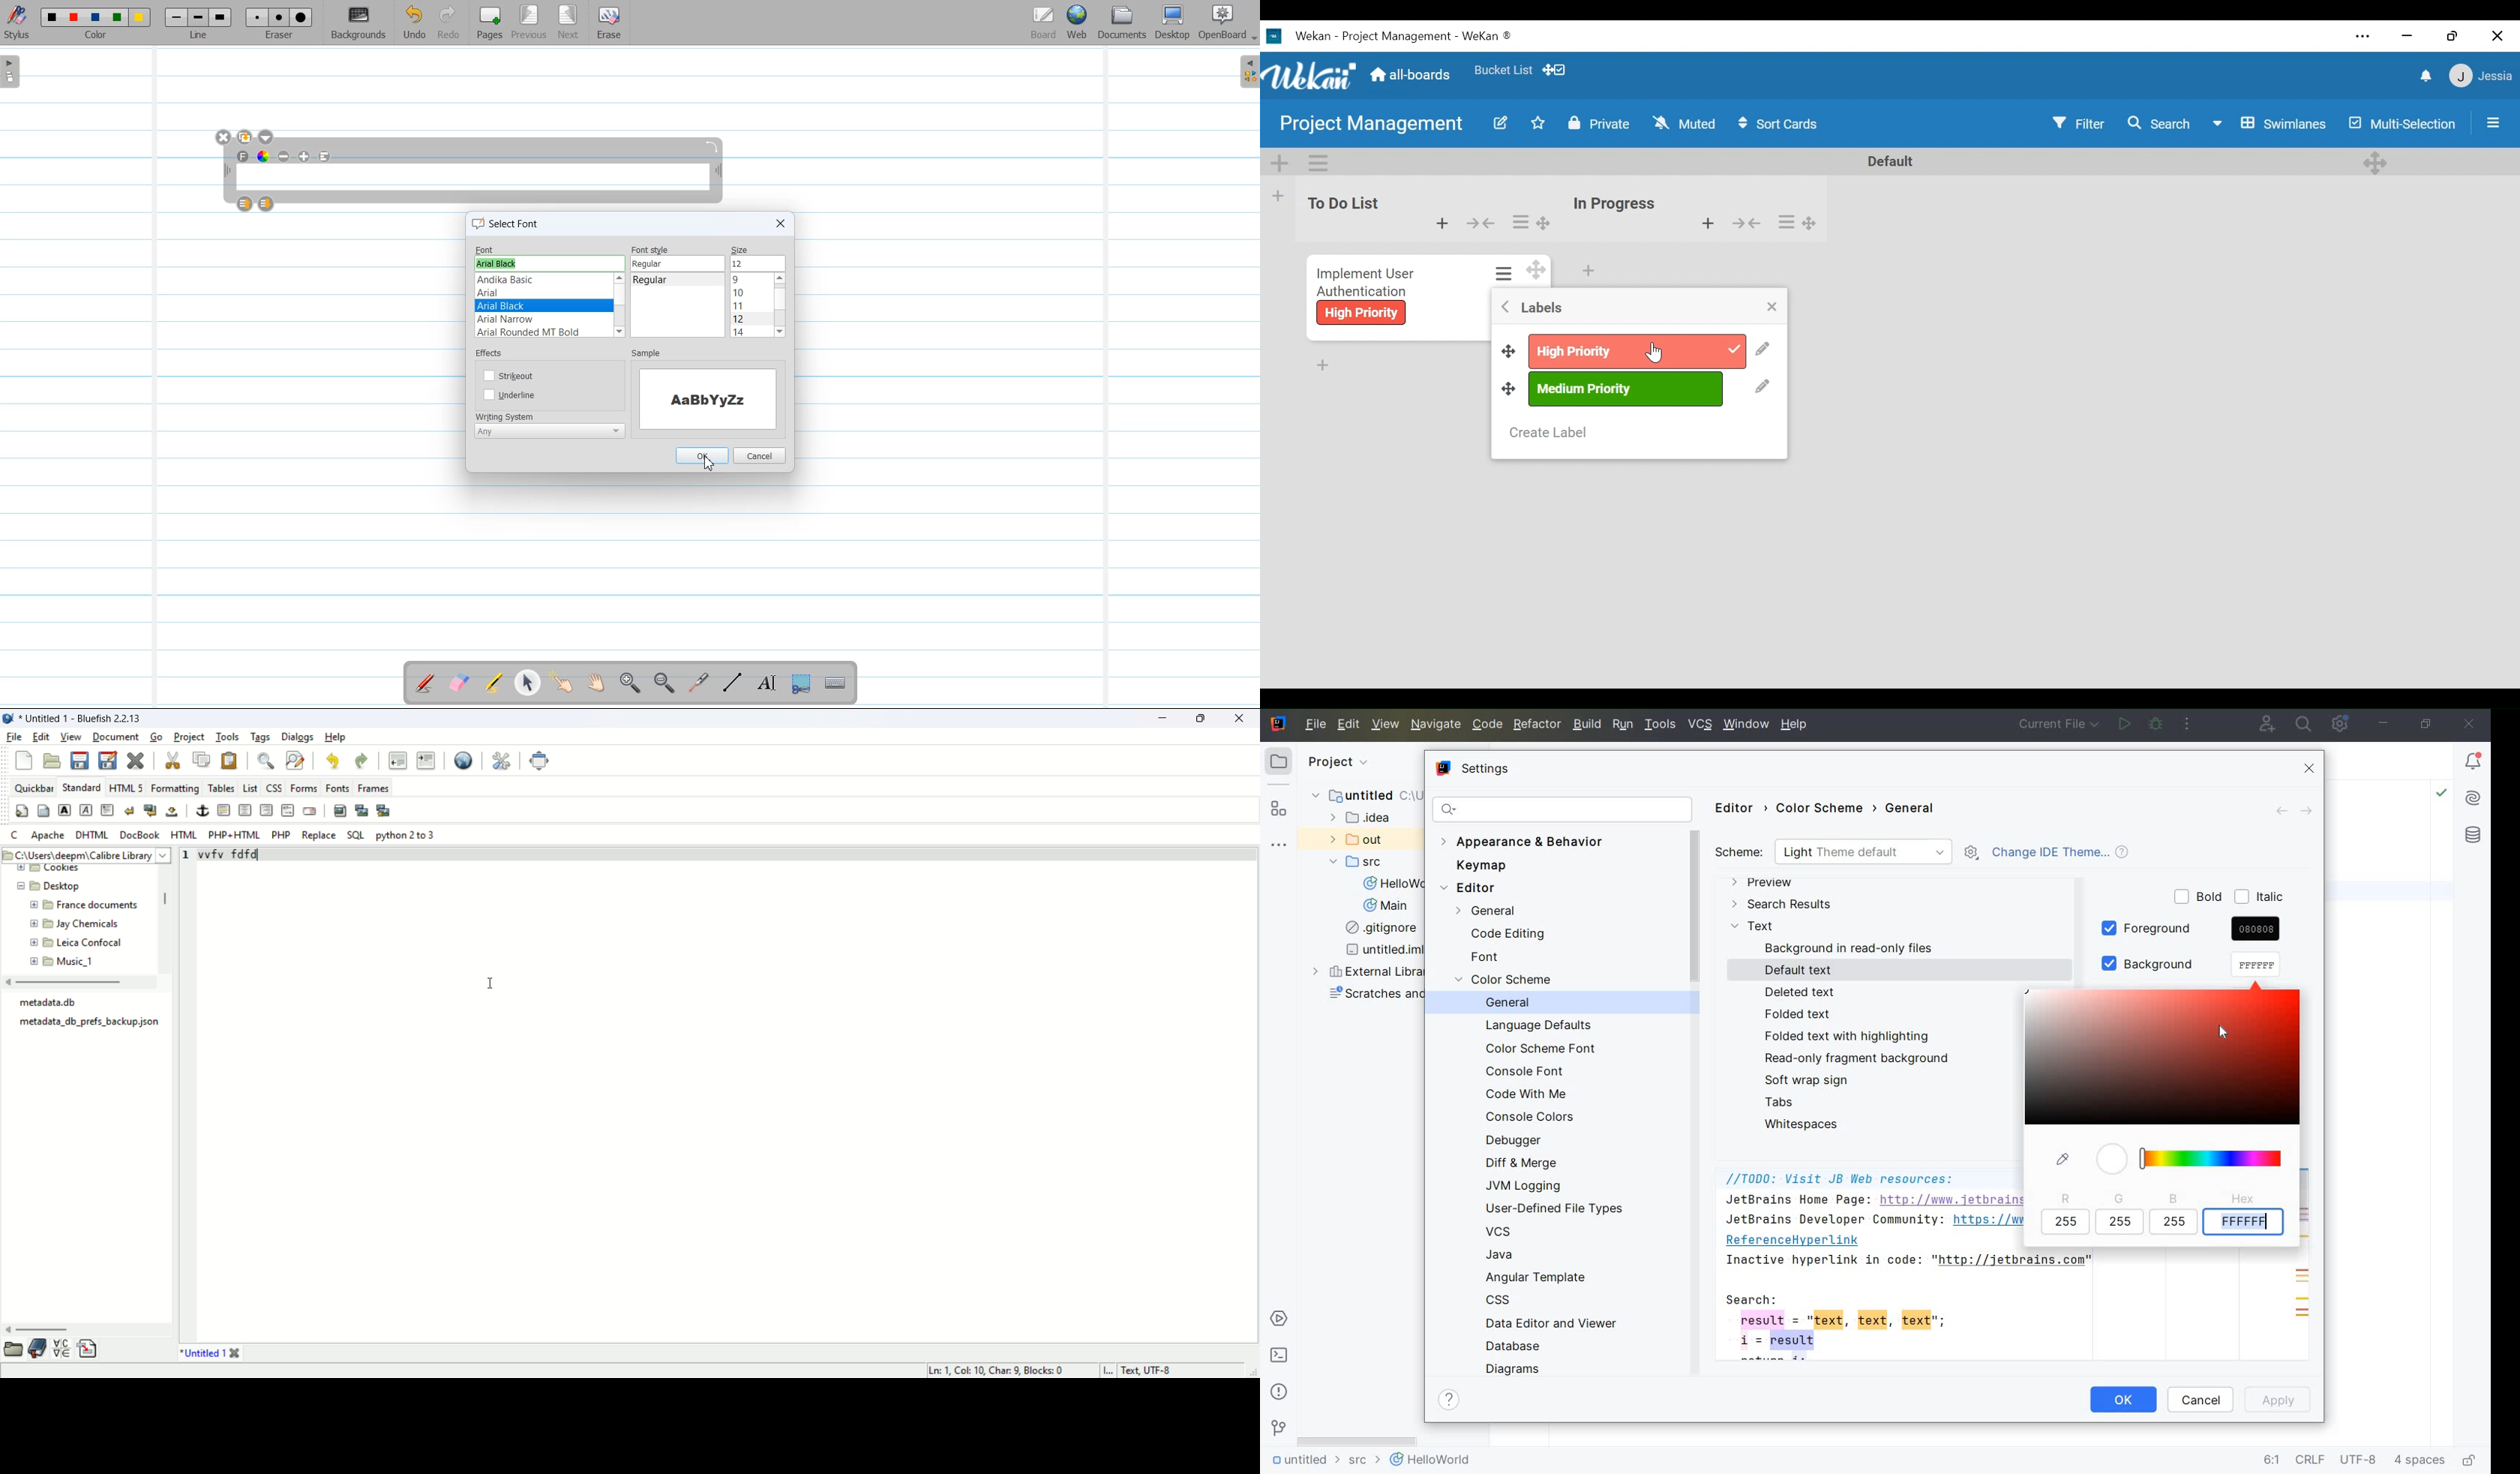 This screenshot has width=2520, height=1484. Describe the element at coordinates (543, 306) in the screenshot. I see `font selected` at that location.